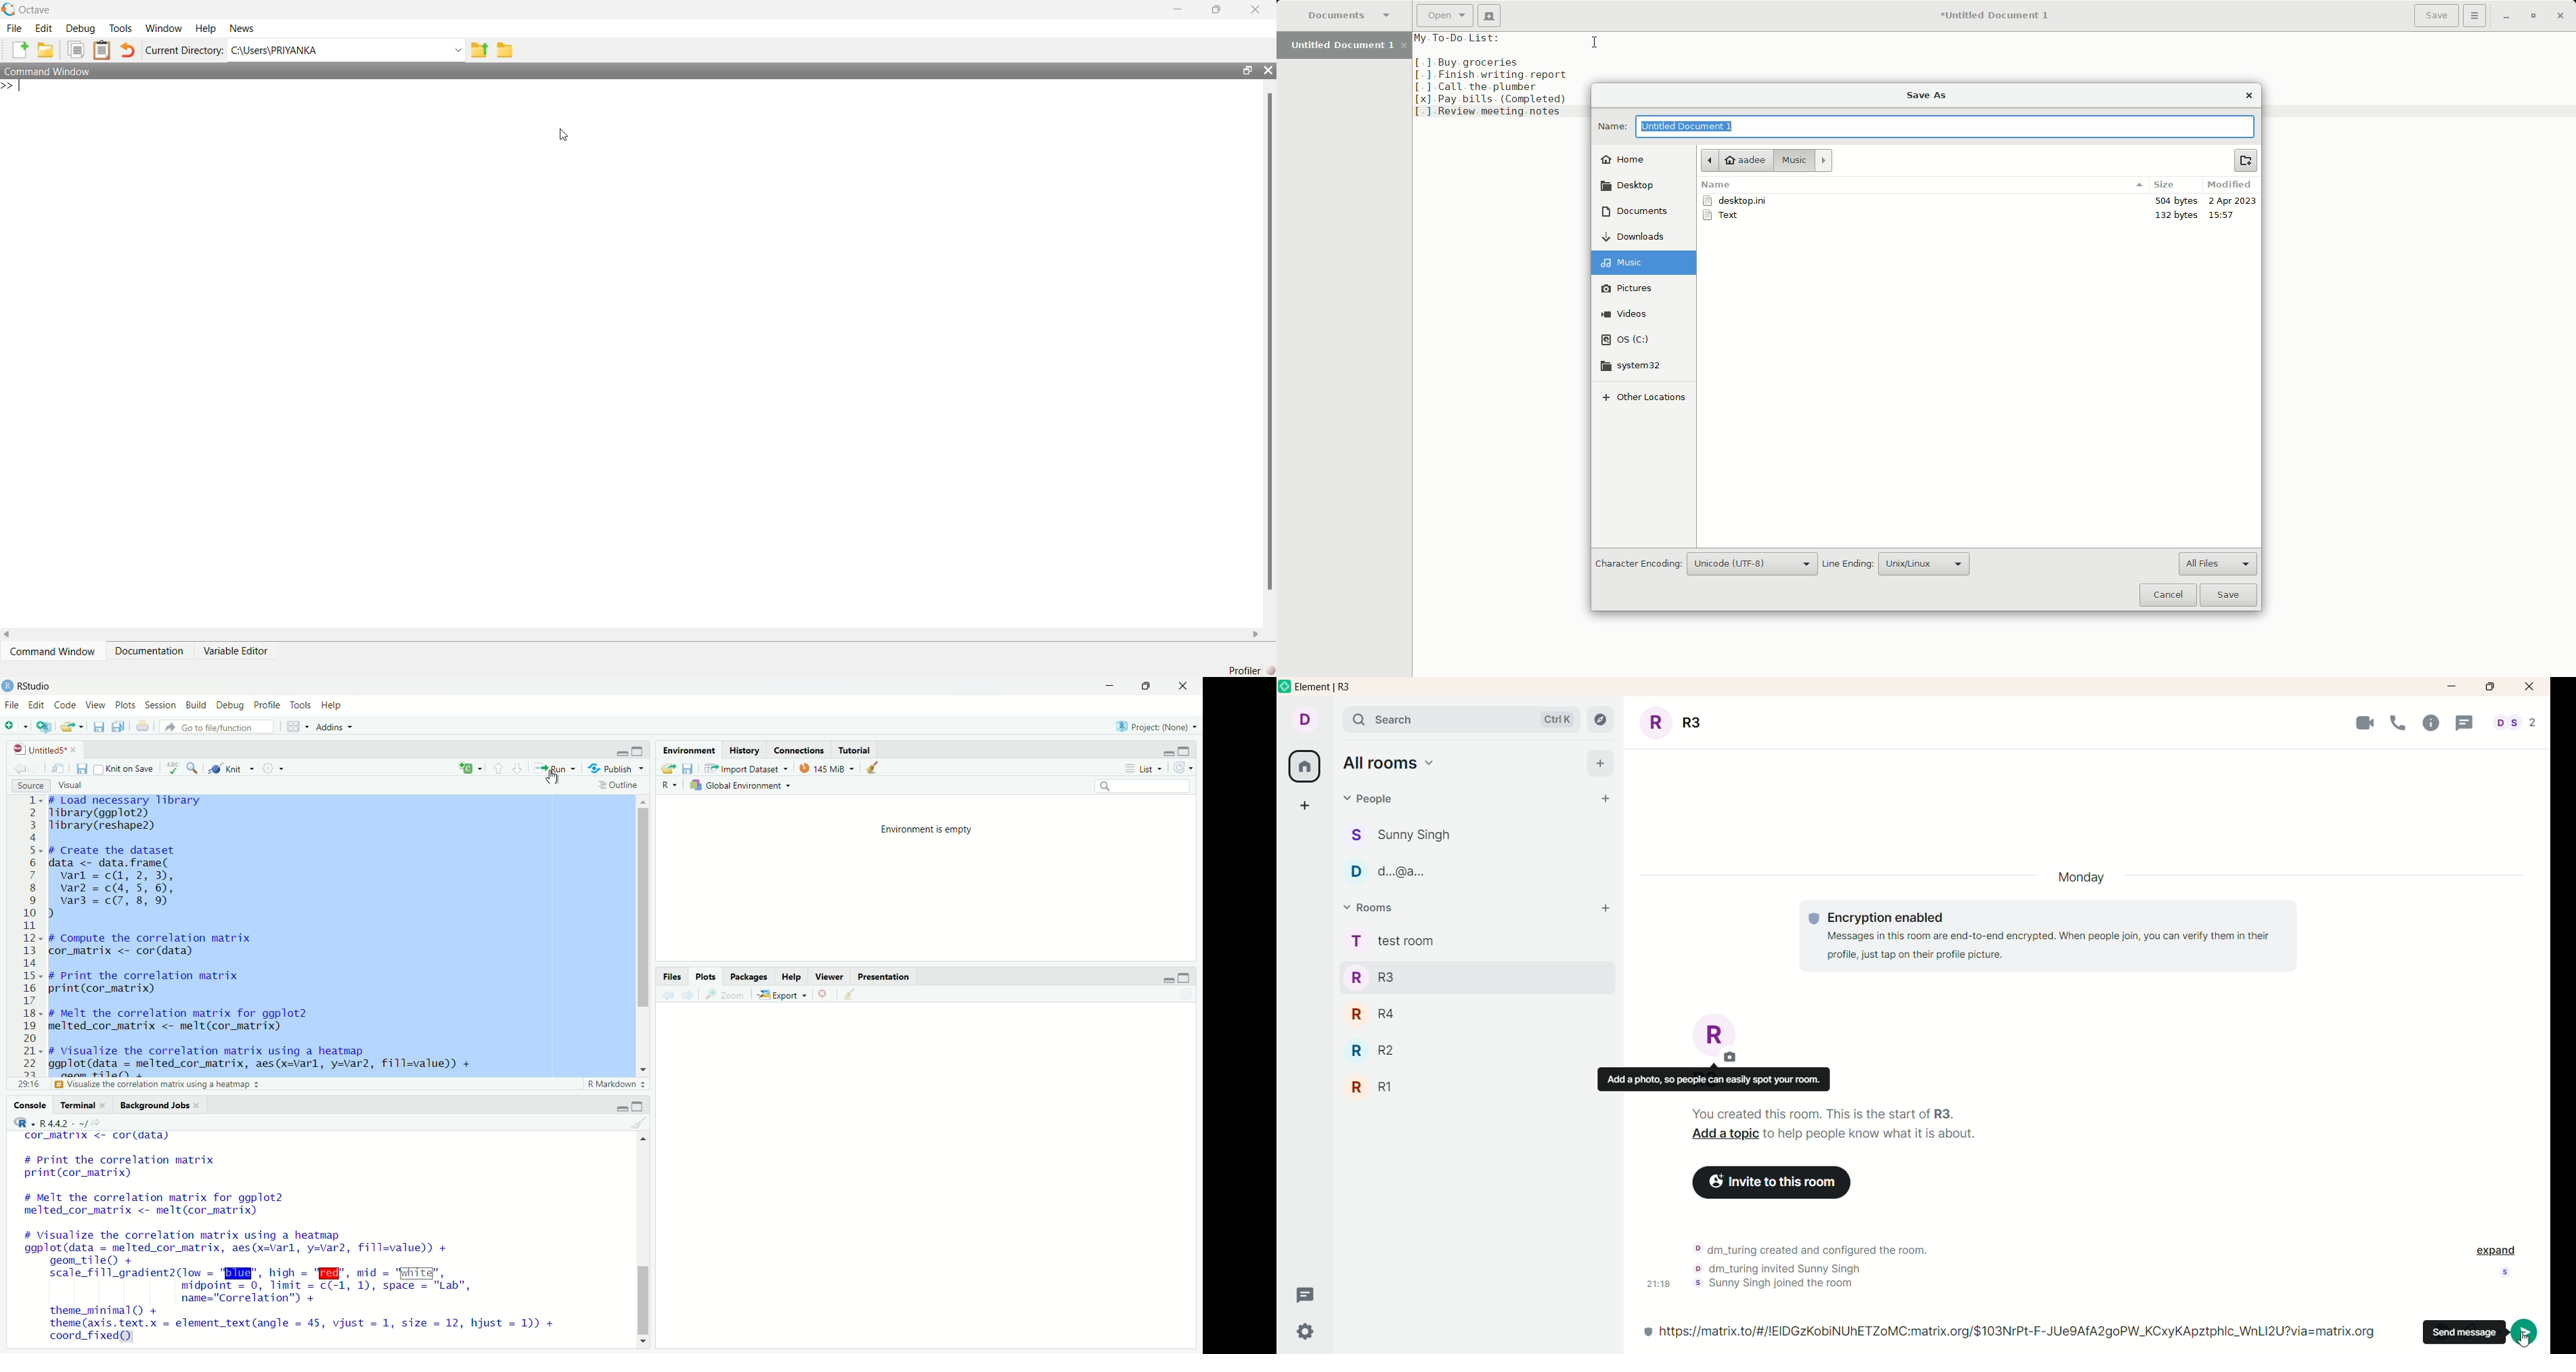 This screenshot has width=2576, height=1372. Describe the element at coordinates (301, 706) in the screenshot. I see `tools` at that location.